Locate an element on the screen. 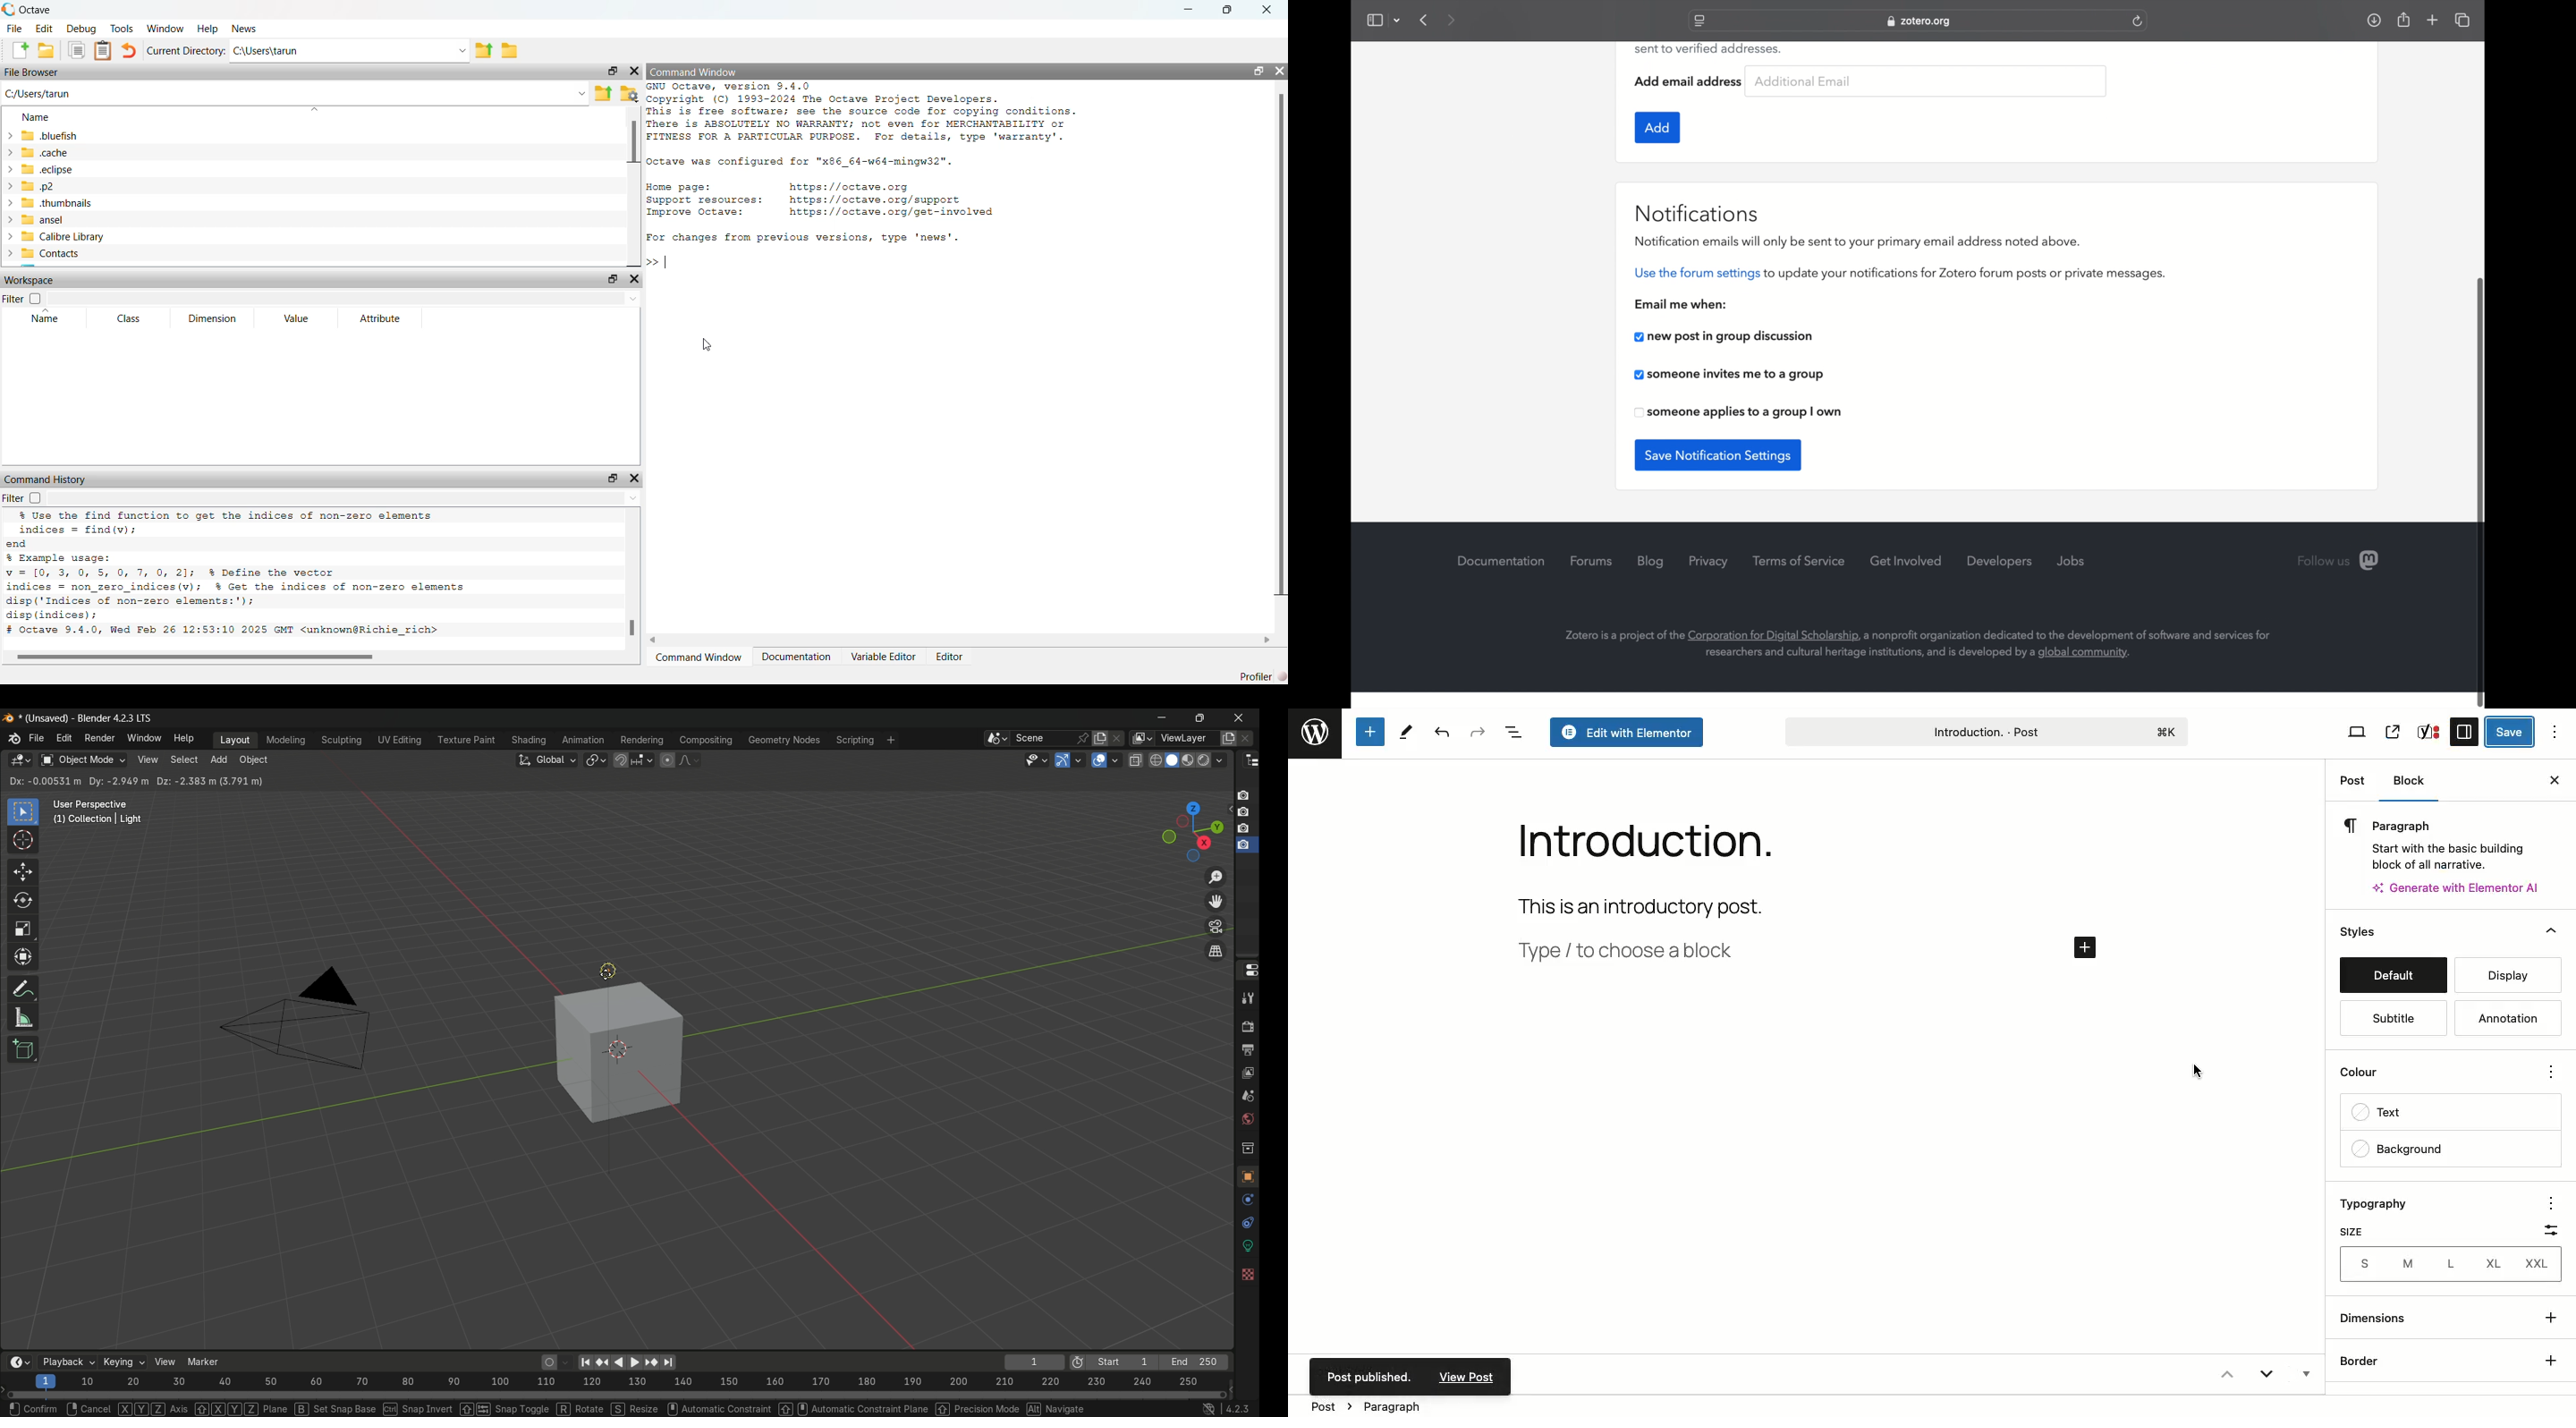 This screenshot has width=2576, height=1428. This is an introductory post. is located at coordinates (1652, 910).